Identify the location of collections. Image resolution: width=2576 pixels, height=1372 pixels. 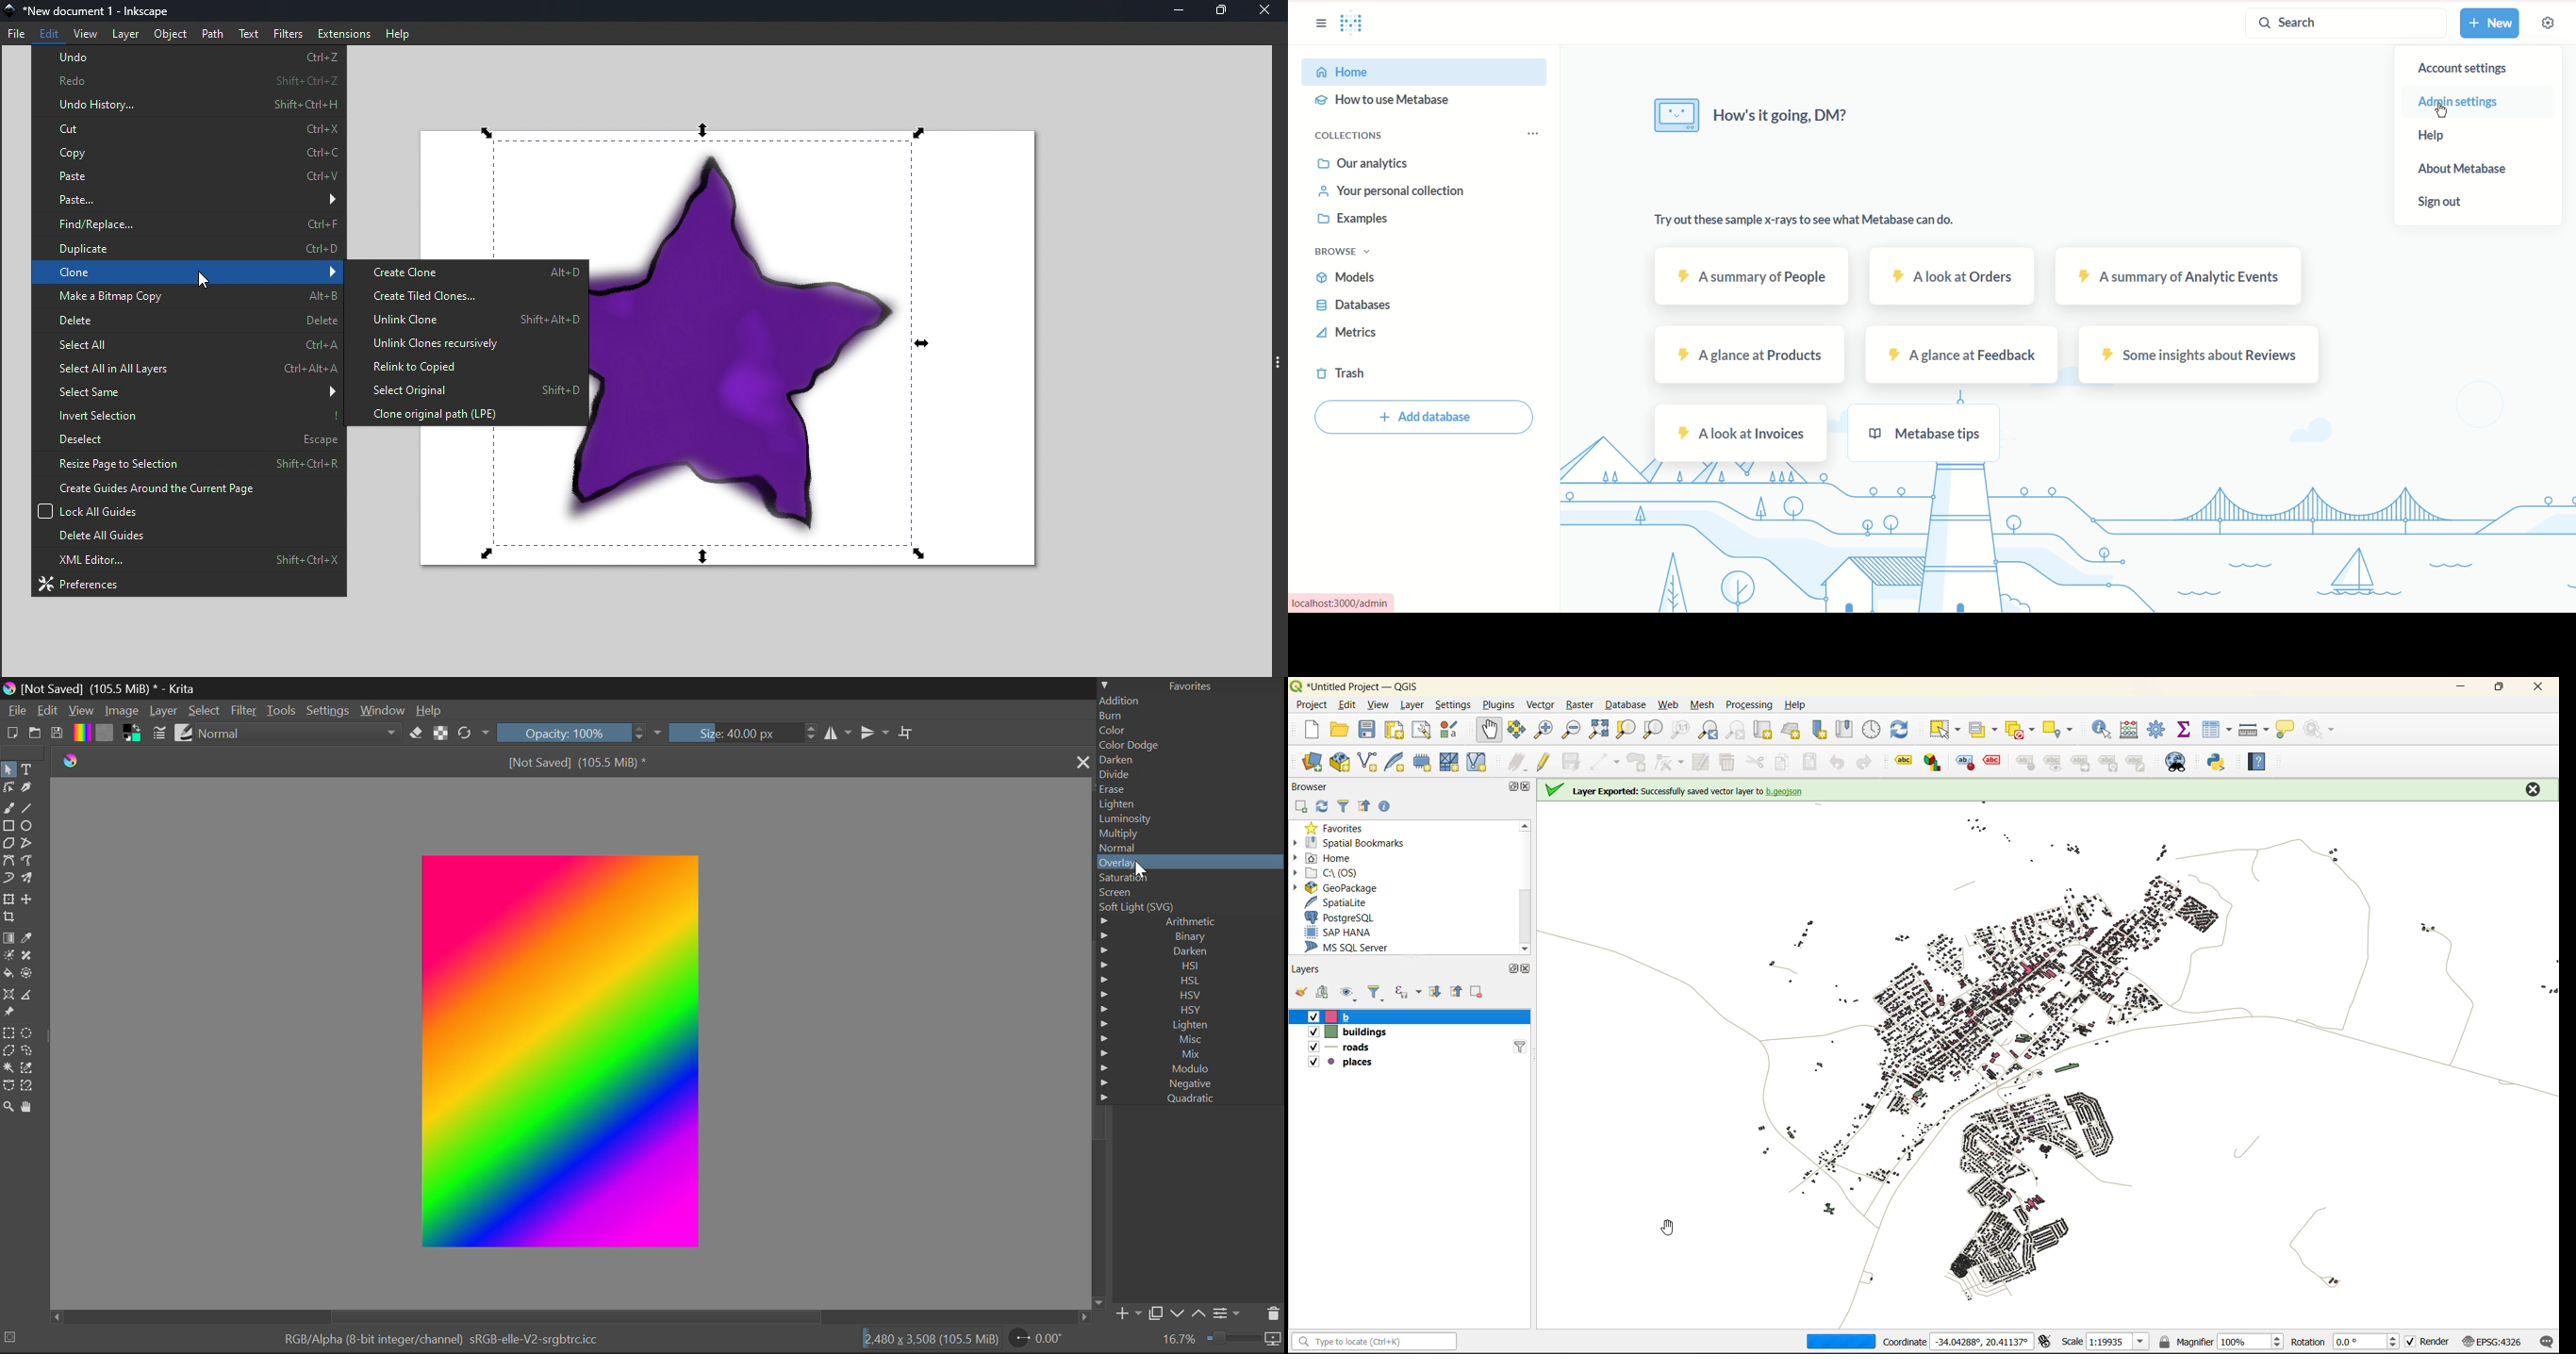
(1349, 137).